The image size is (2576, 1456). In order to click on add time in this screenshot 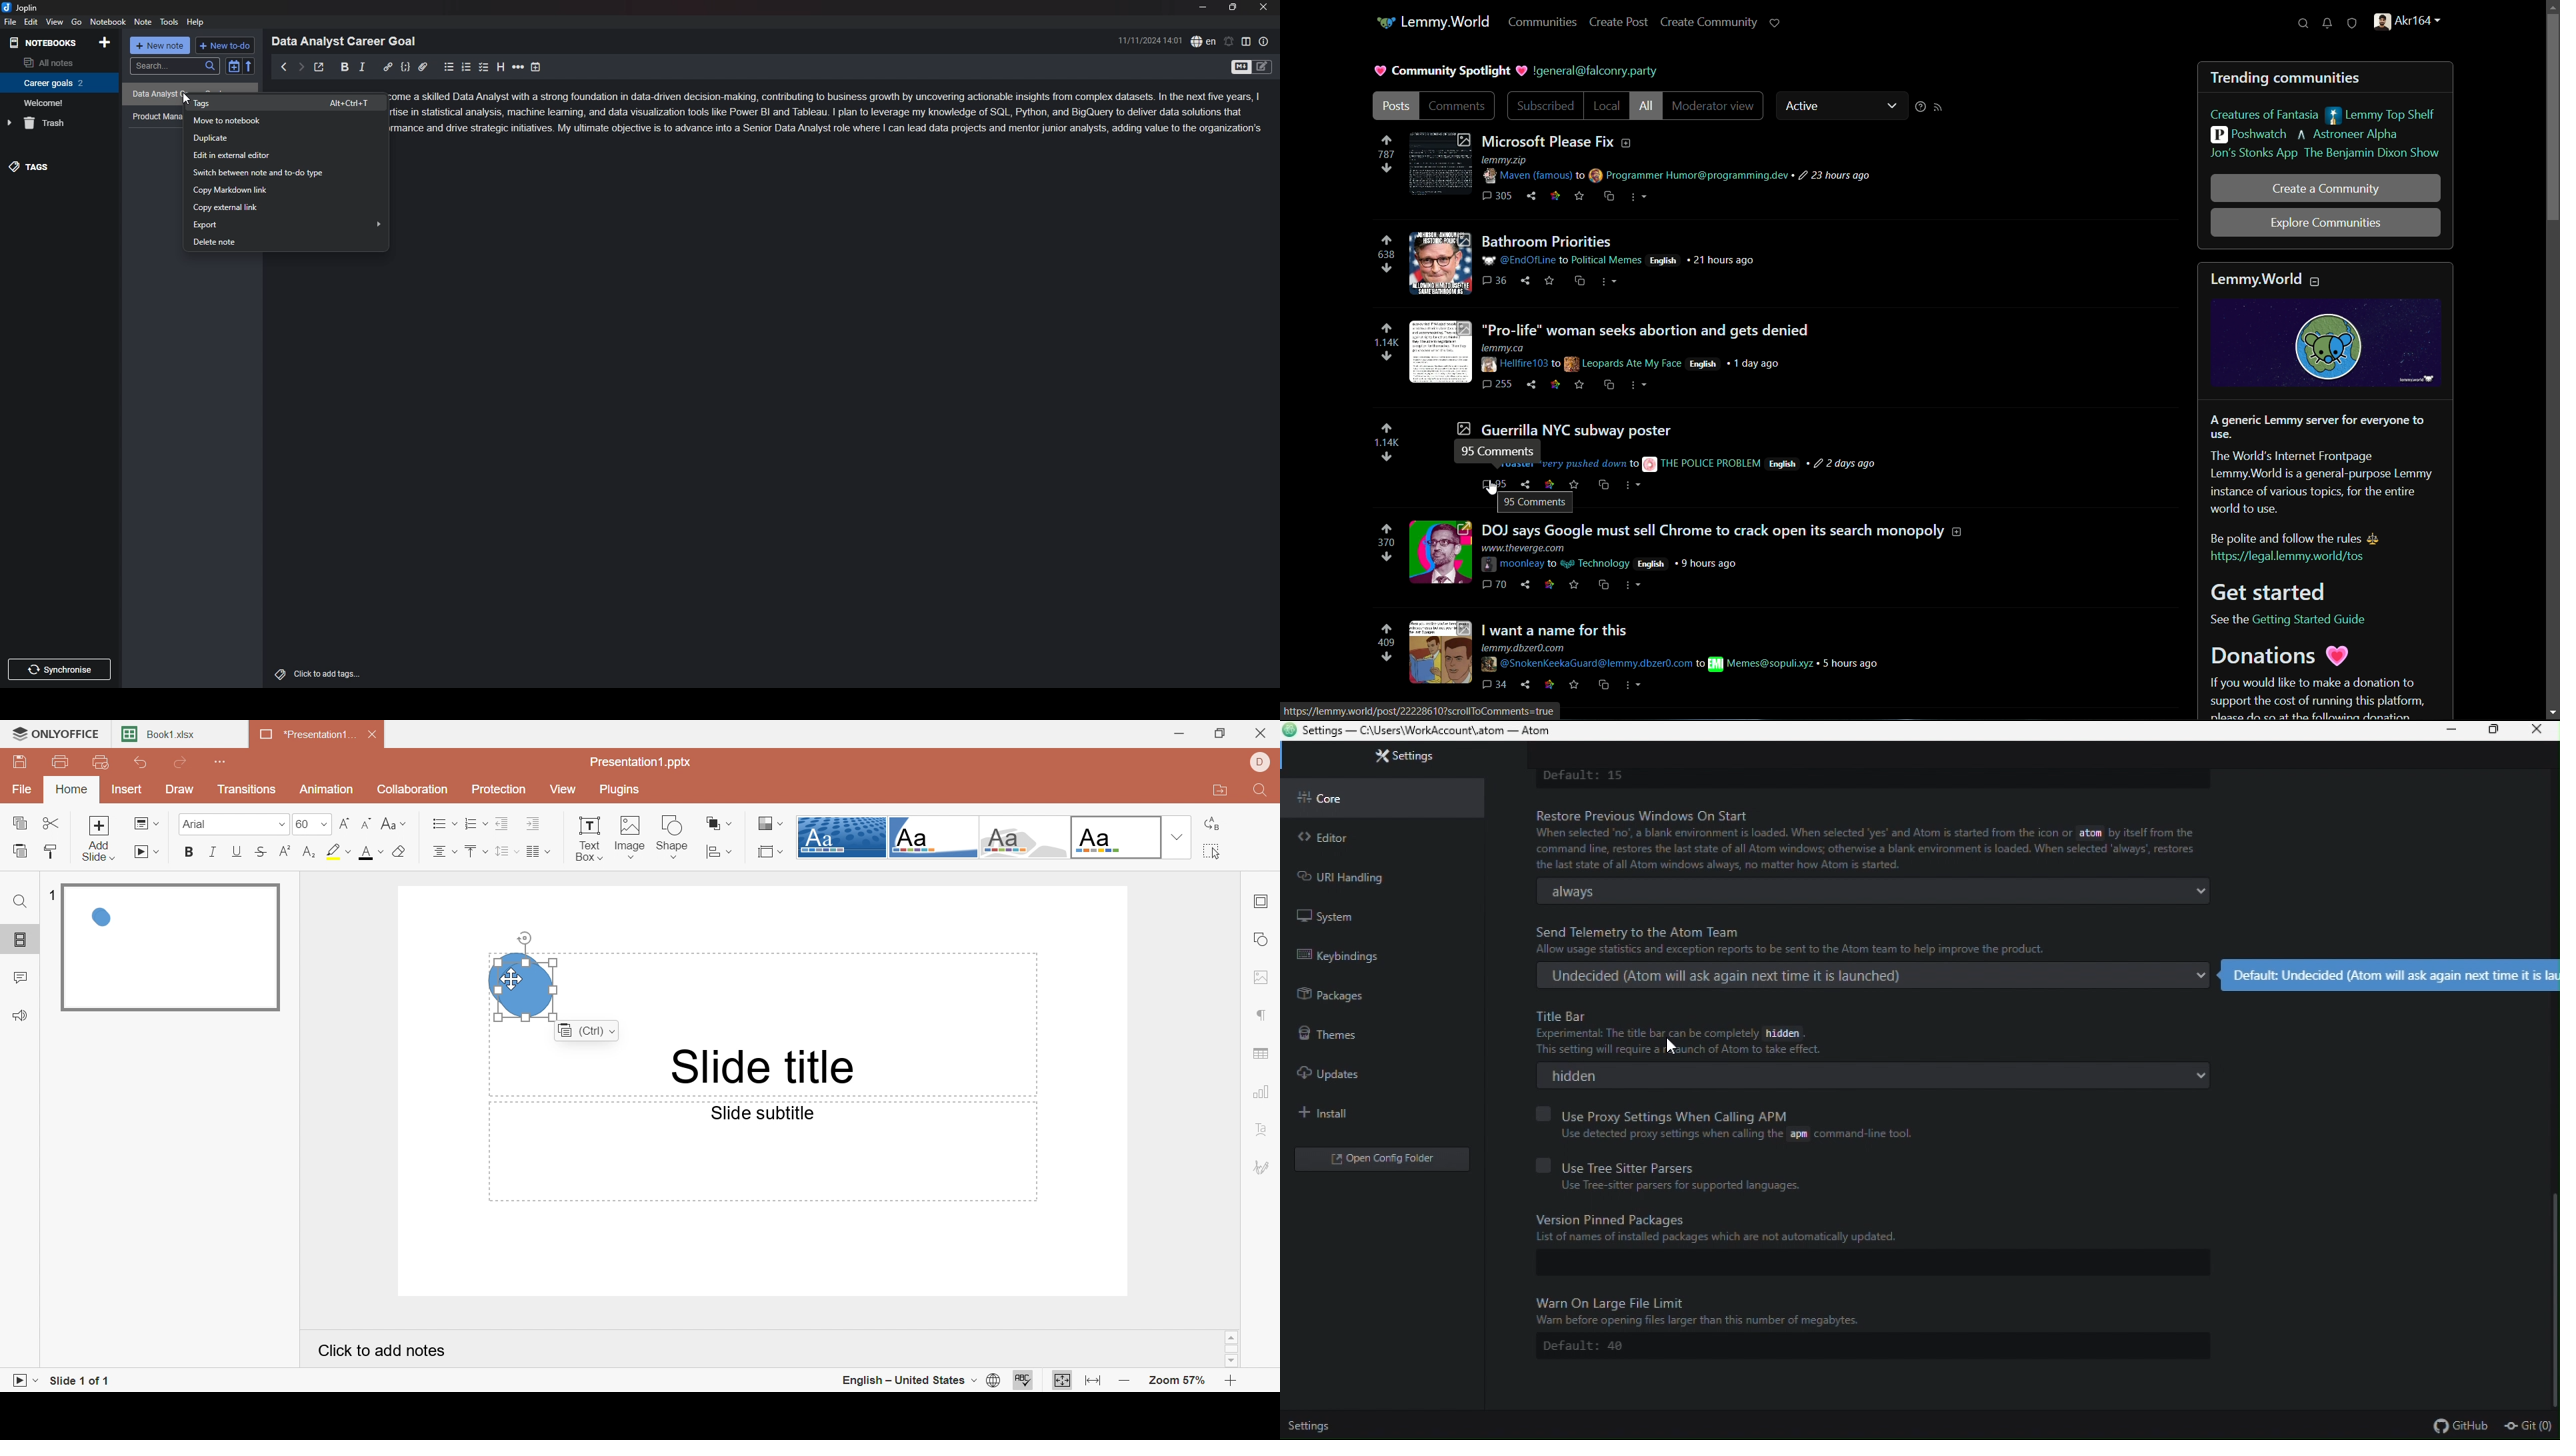, I will do `click(536, 67)`.